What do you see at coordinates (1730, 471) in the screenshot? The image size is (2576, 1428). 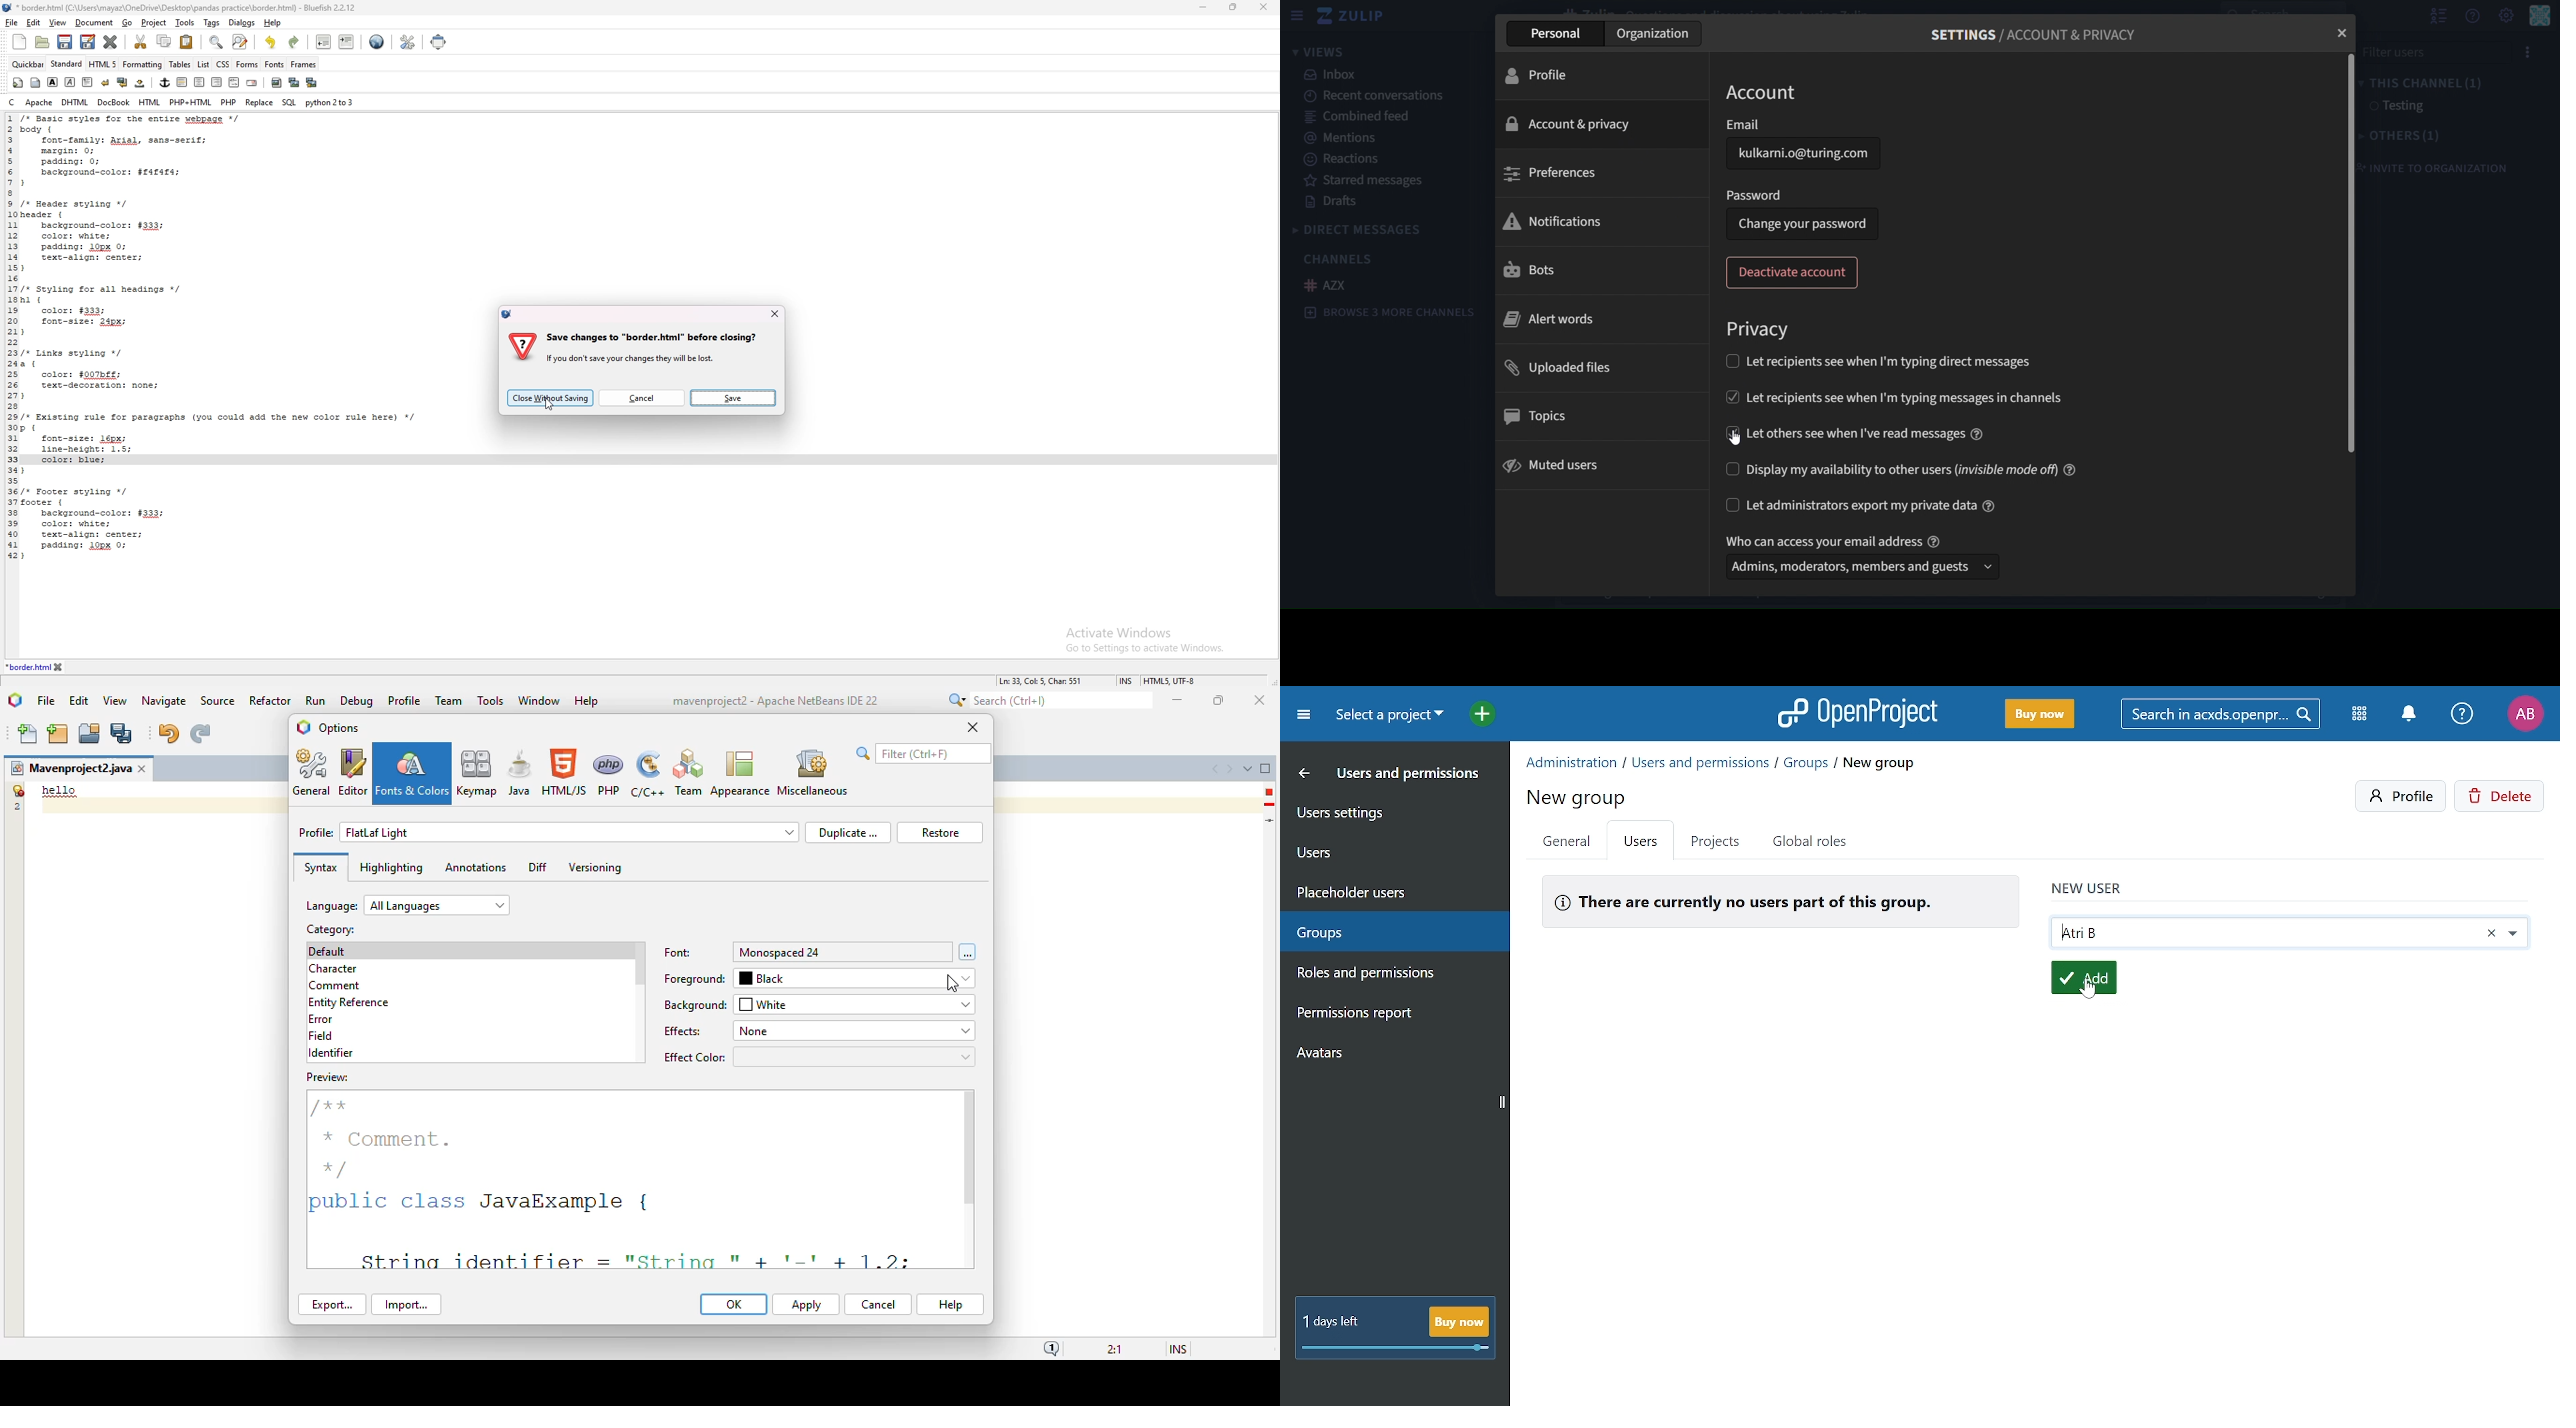 I see `check box` at bounding box center [1730, 471].